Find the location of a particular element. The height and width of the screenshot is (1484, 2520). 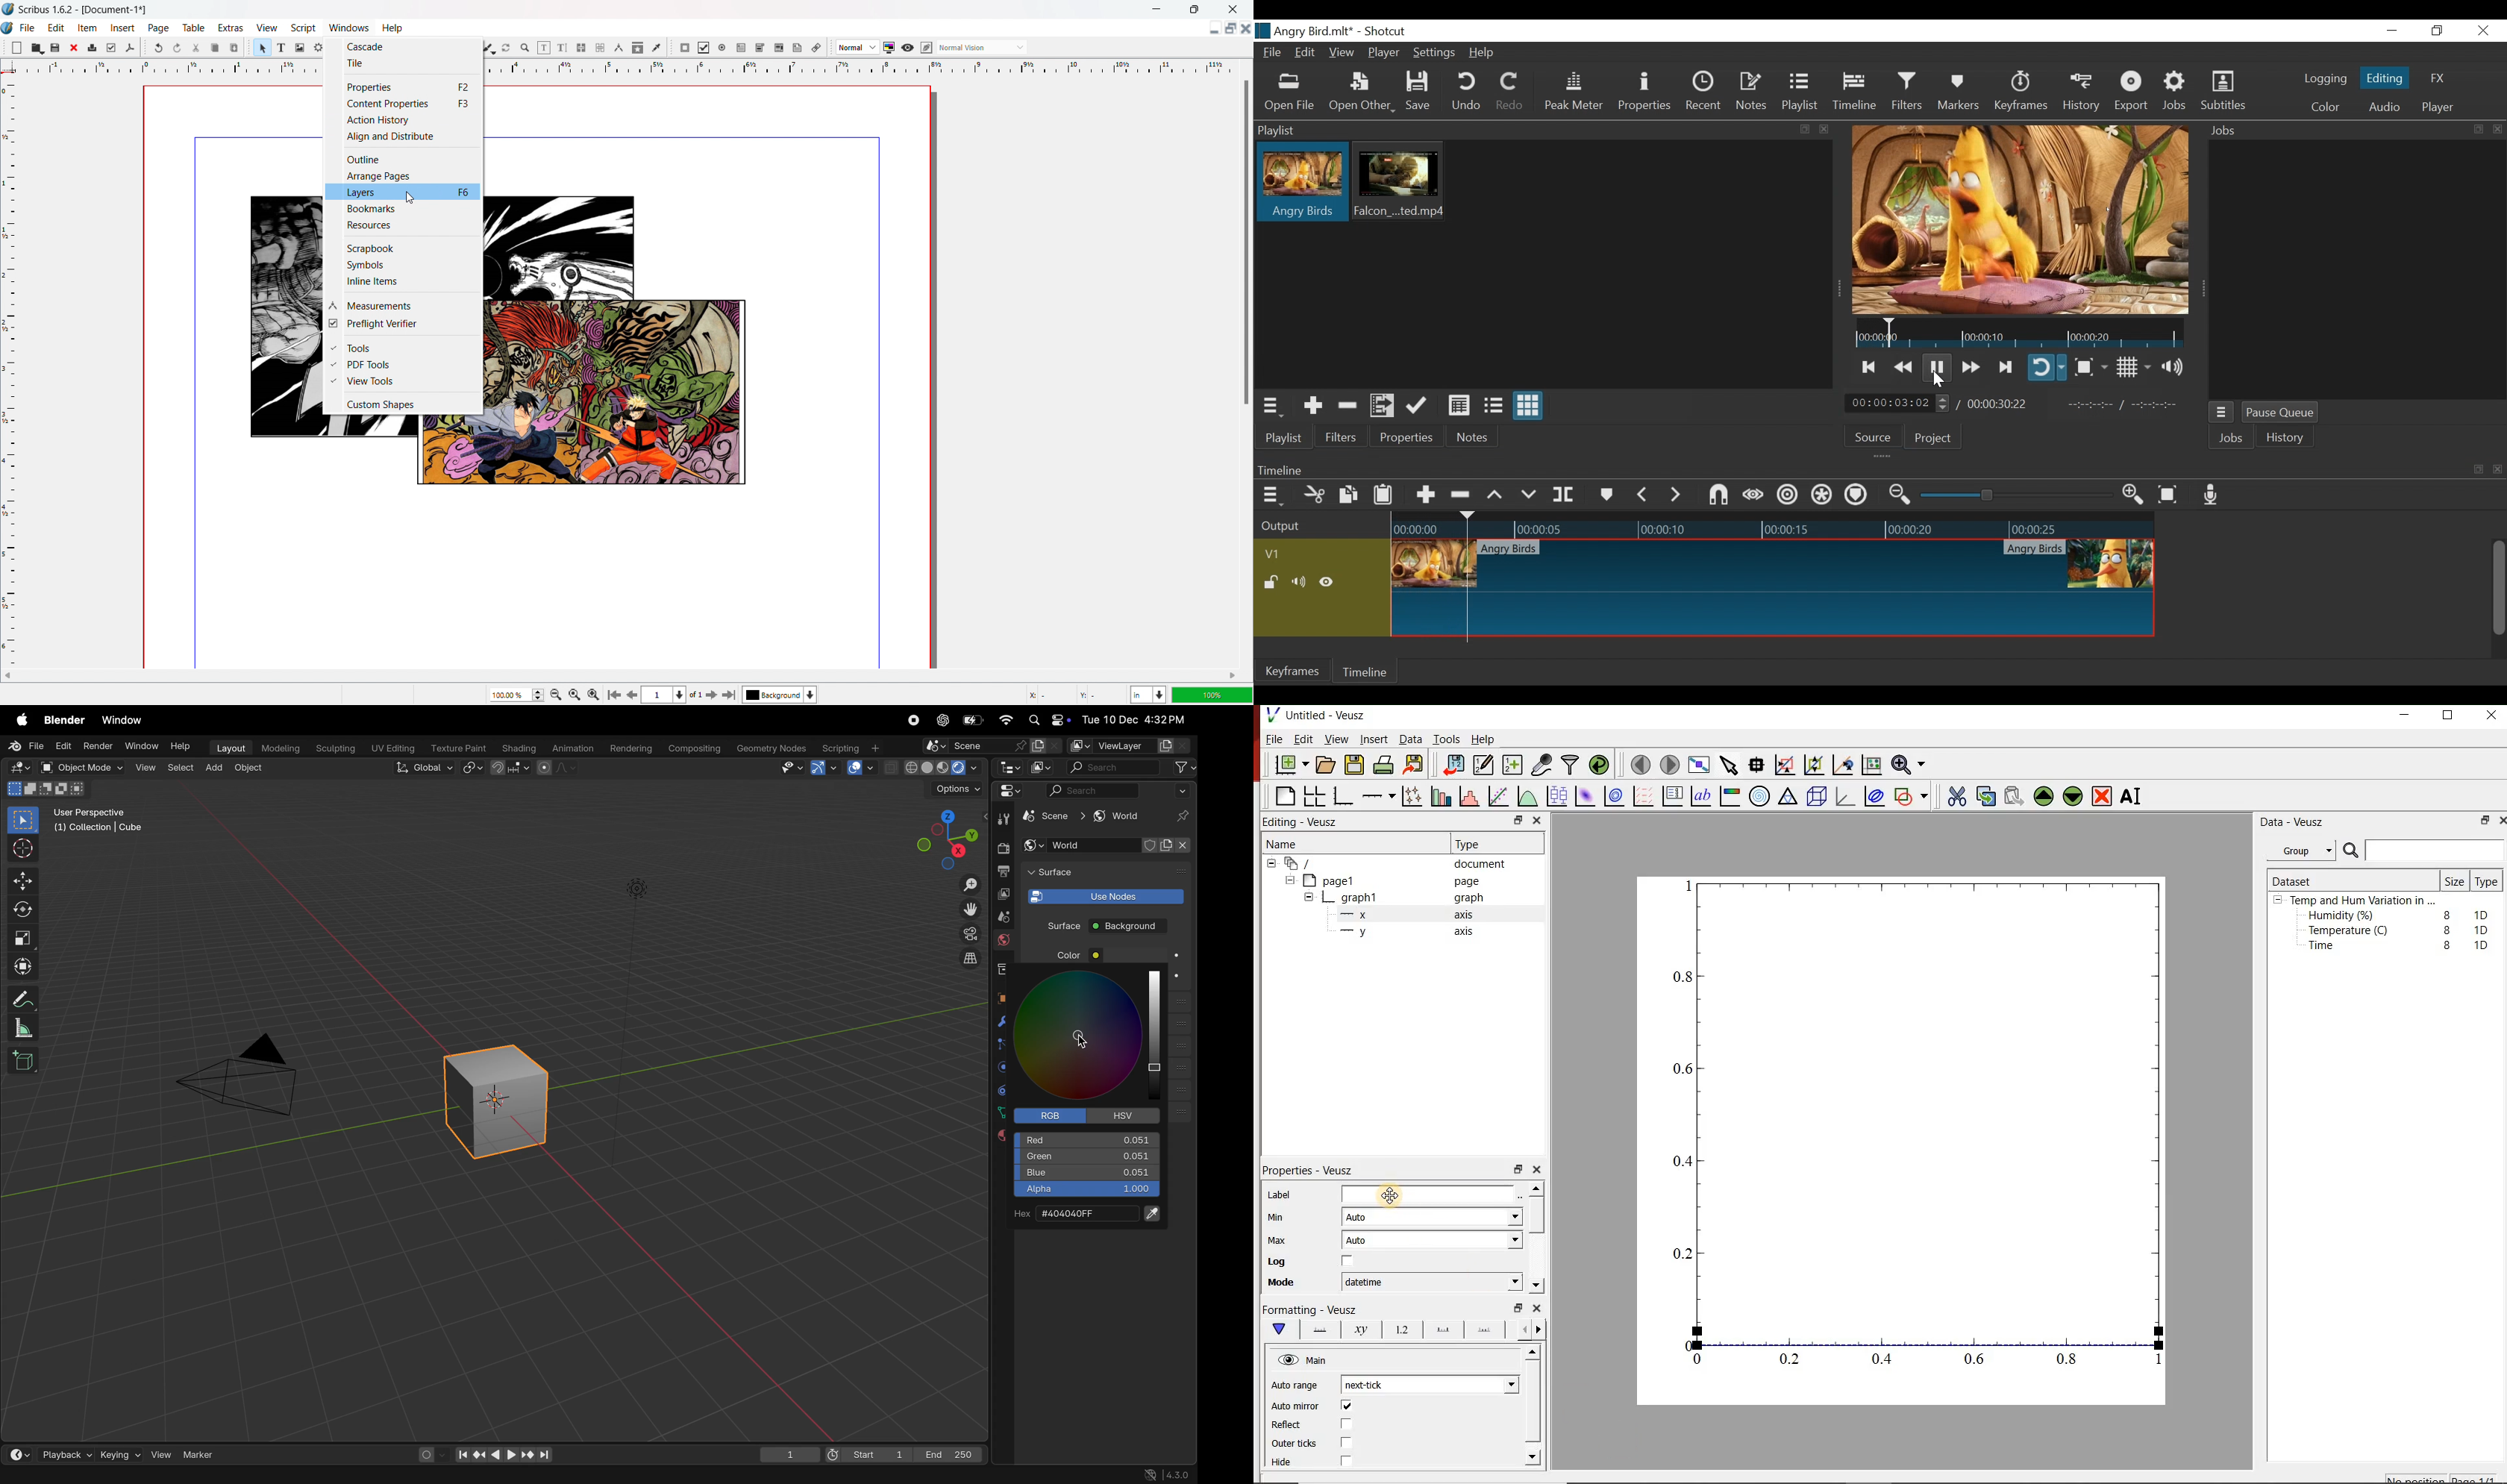

search is located at coordinates (1131, 767).